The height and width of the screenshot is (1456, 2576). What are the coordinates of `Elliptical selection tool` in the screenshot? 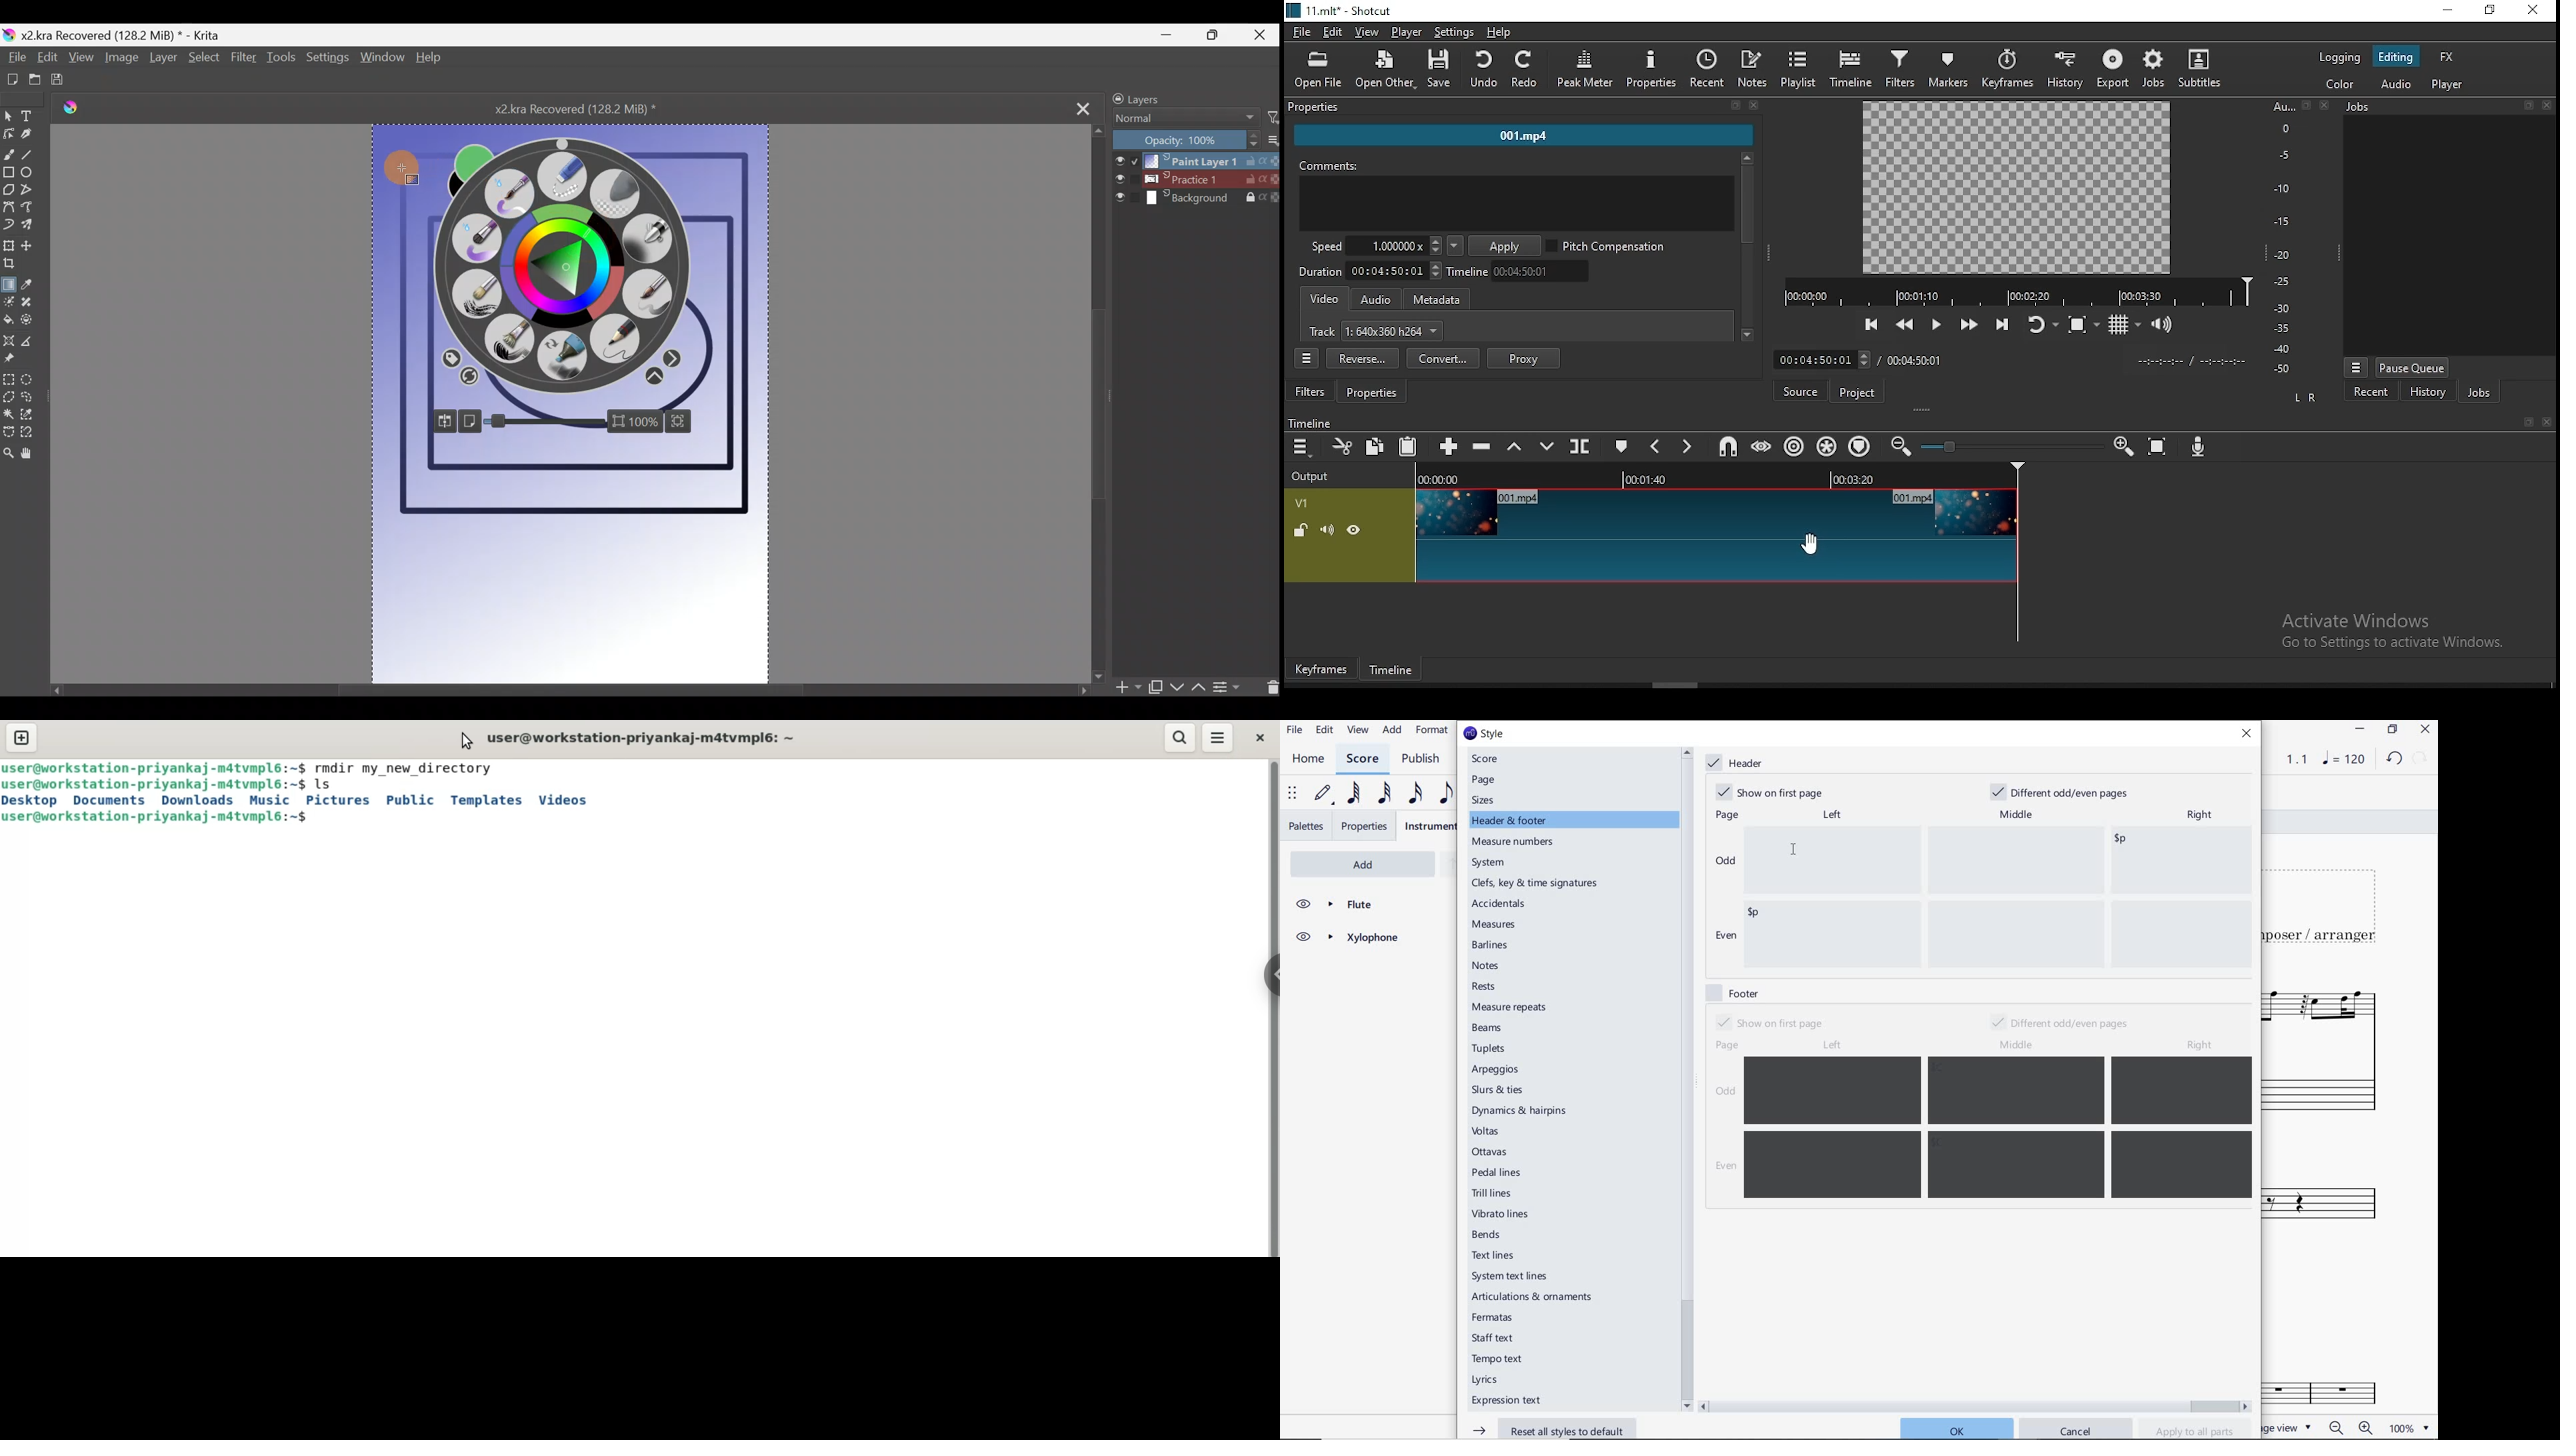 It's located at (31, 381).